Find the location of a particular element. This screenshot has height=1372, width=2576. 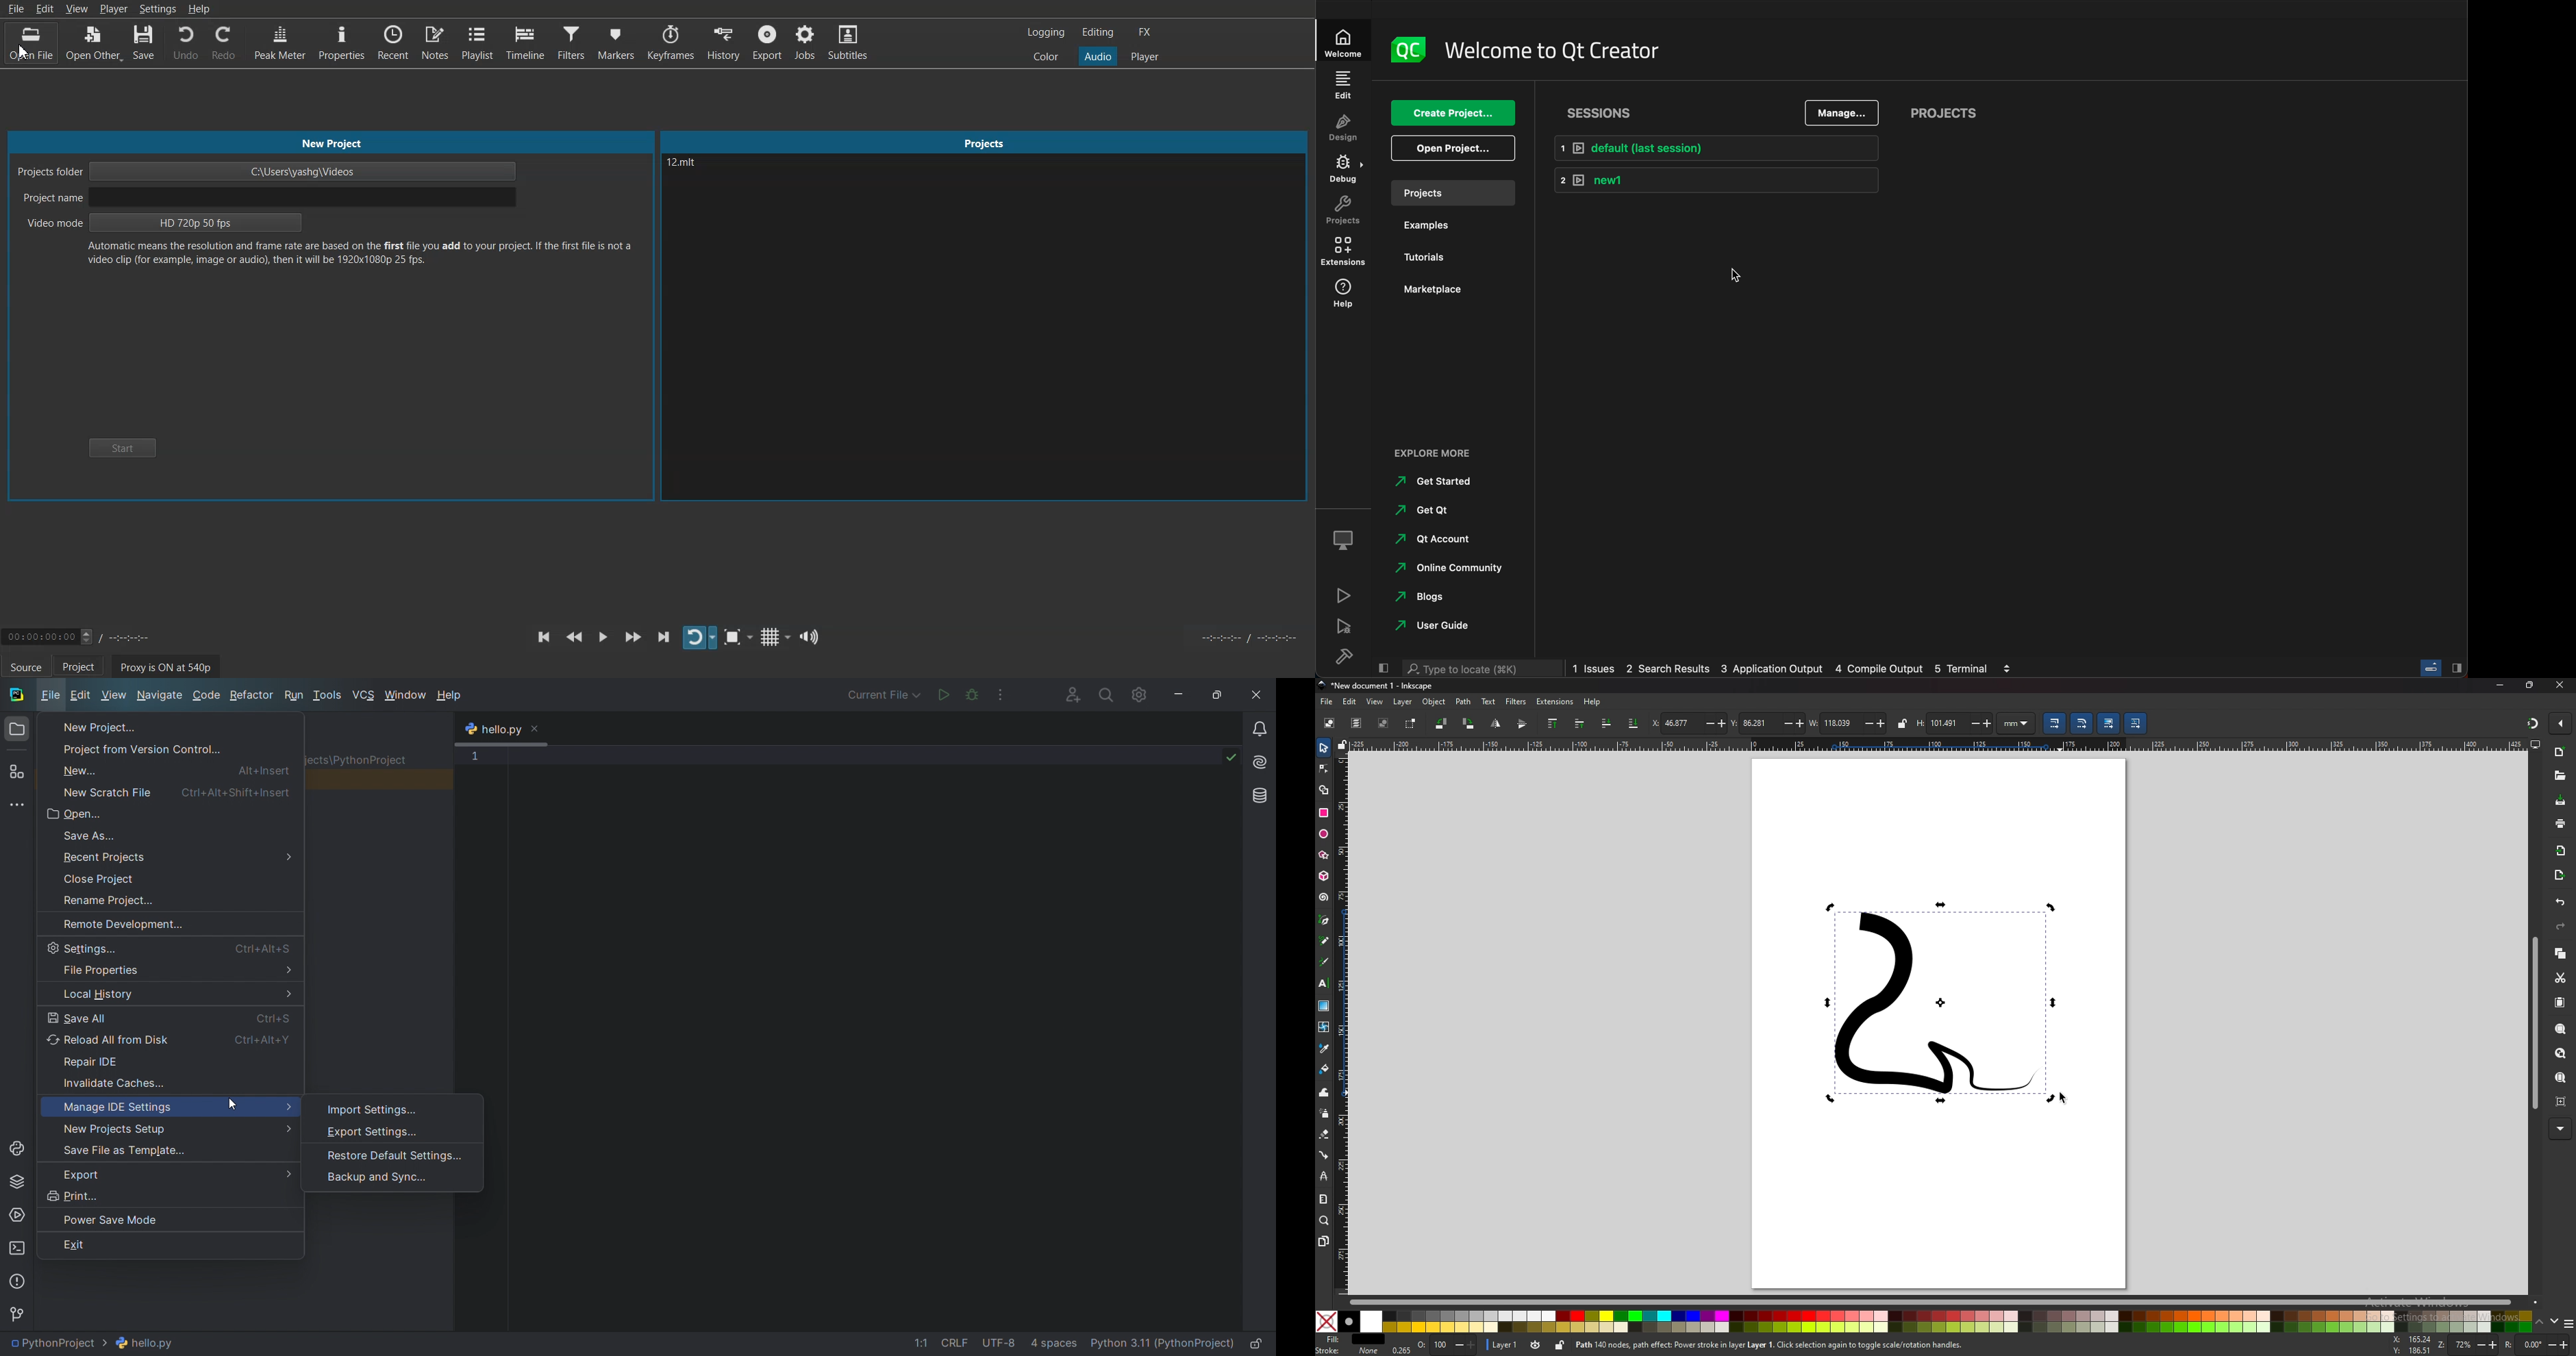

explore more is located at coordinates (1438, 448).